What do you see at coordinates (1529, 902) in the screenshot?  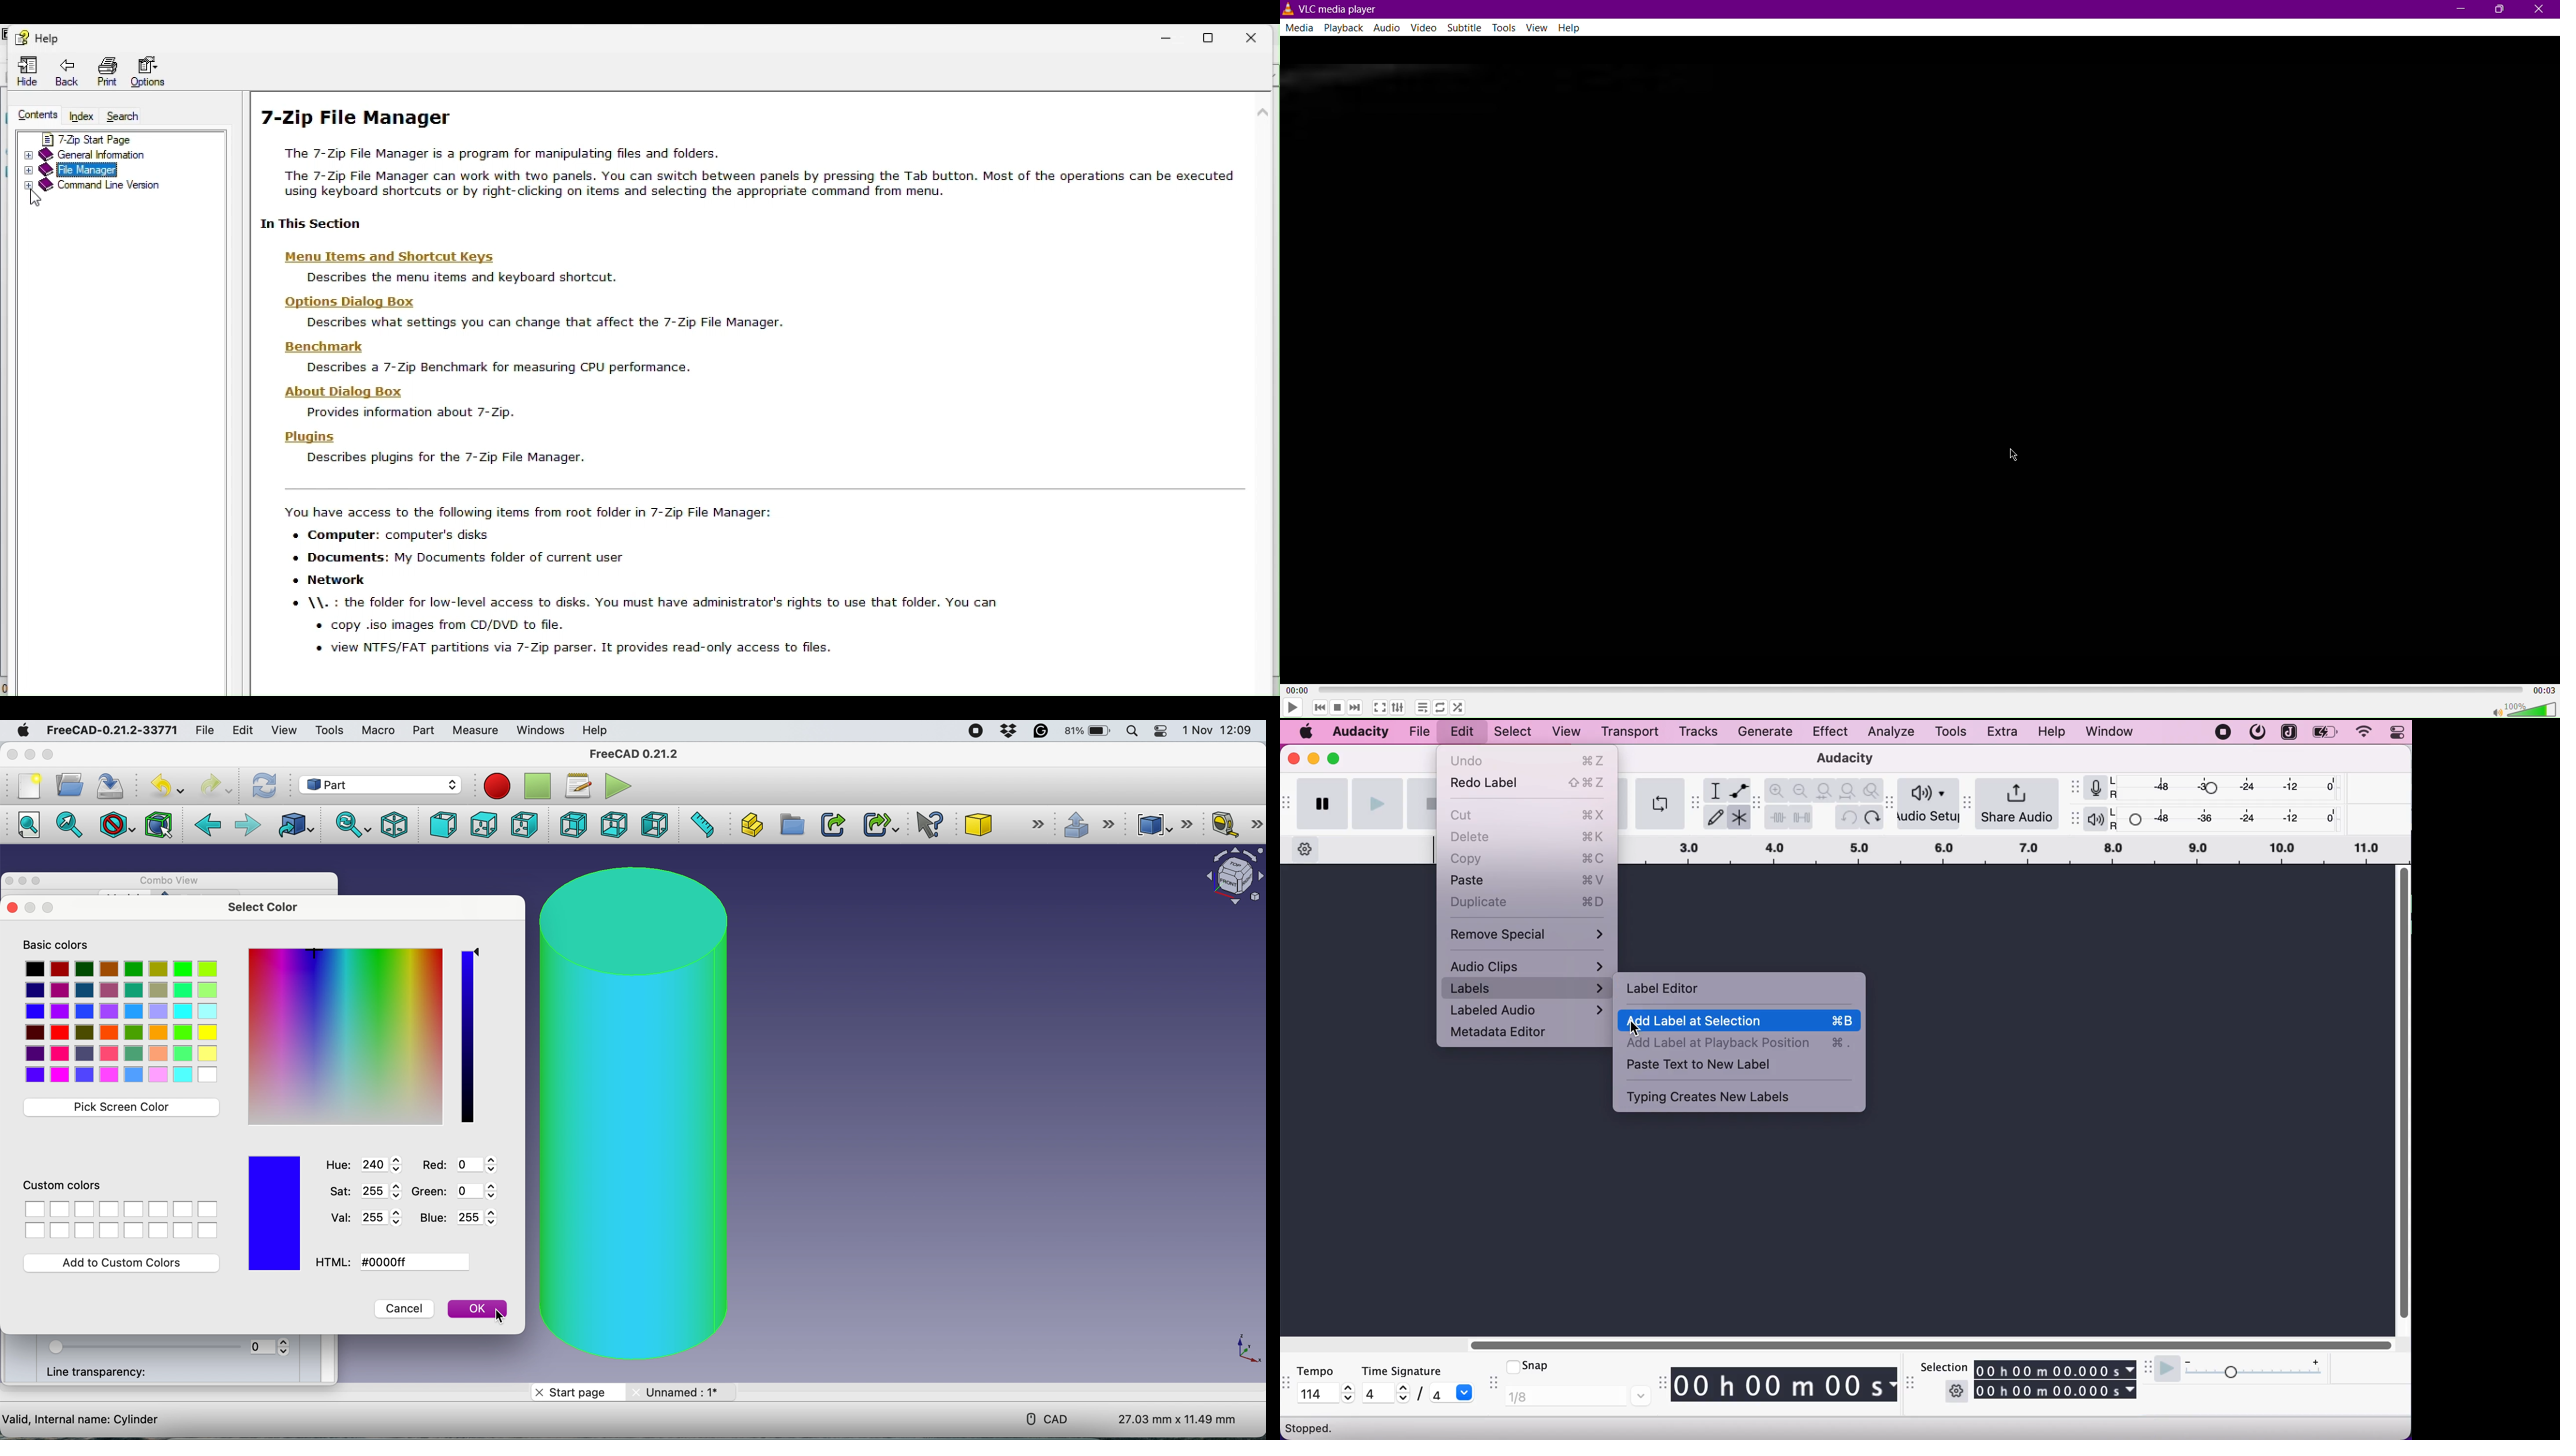 I see `duplicate` at bounding box center [1529, 902].